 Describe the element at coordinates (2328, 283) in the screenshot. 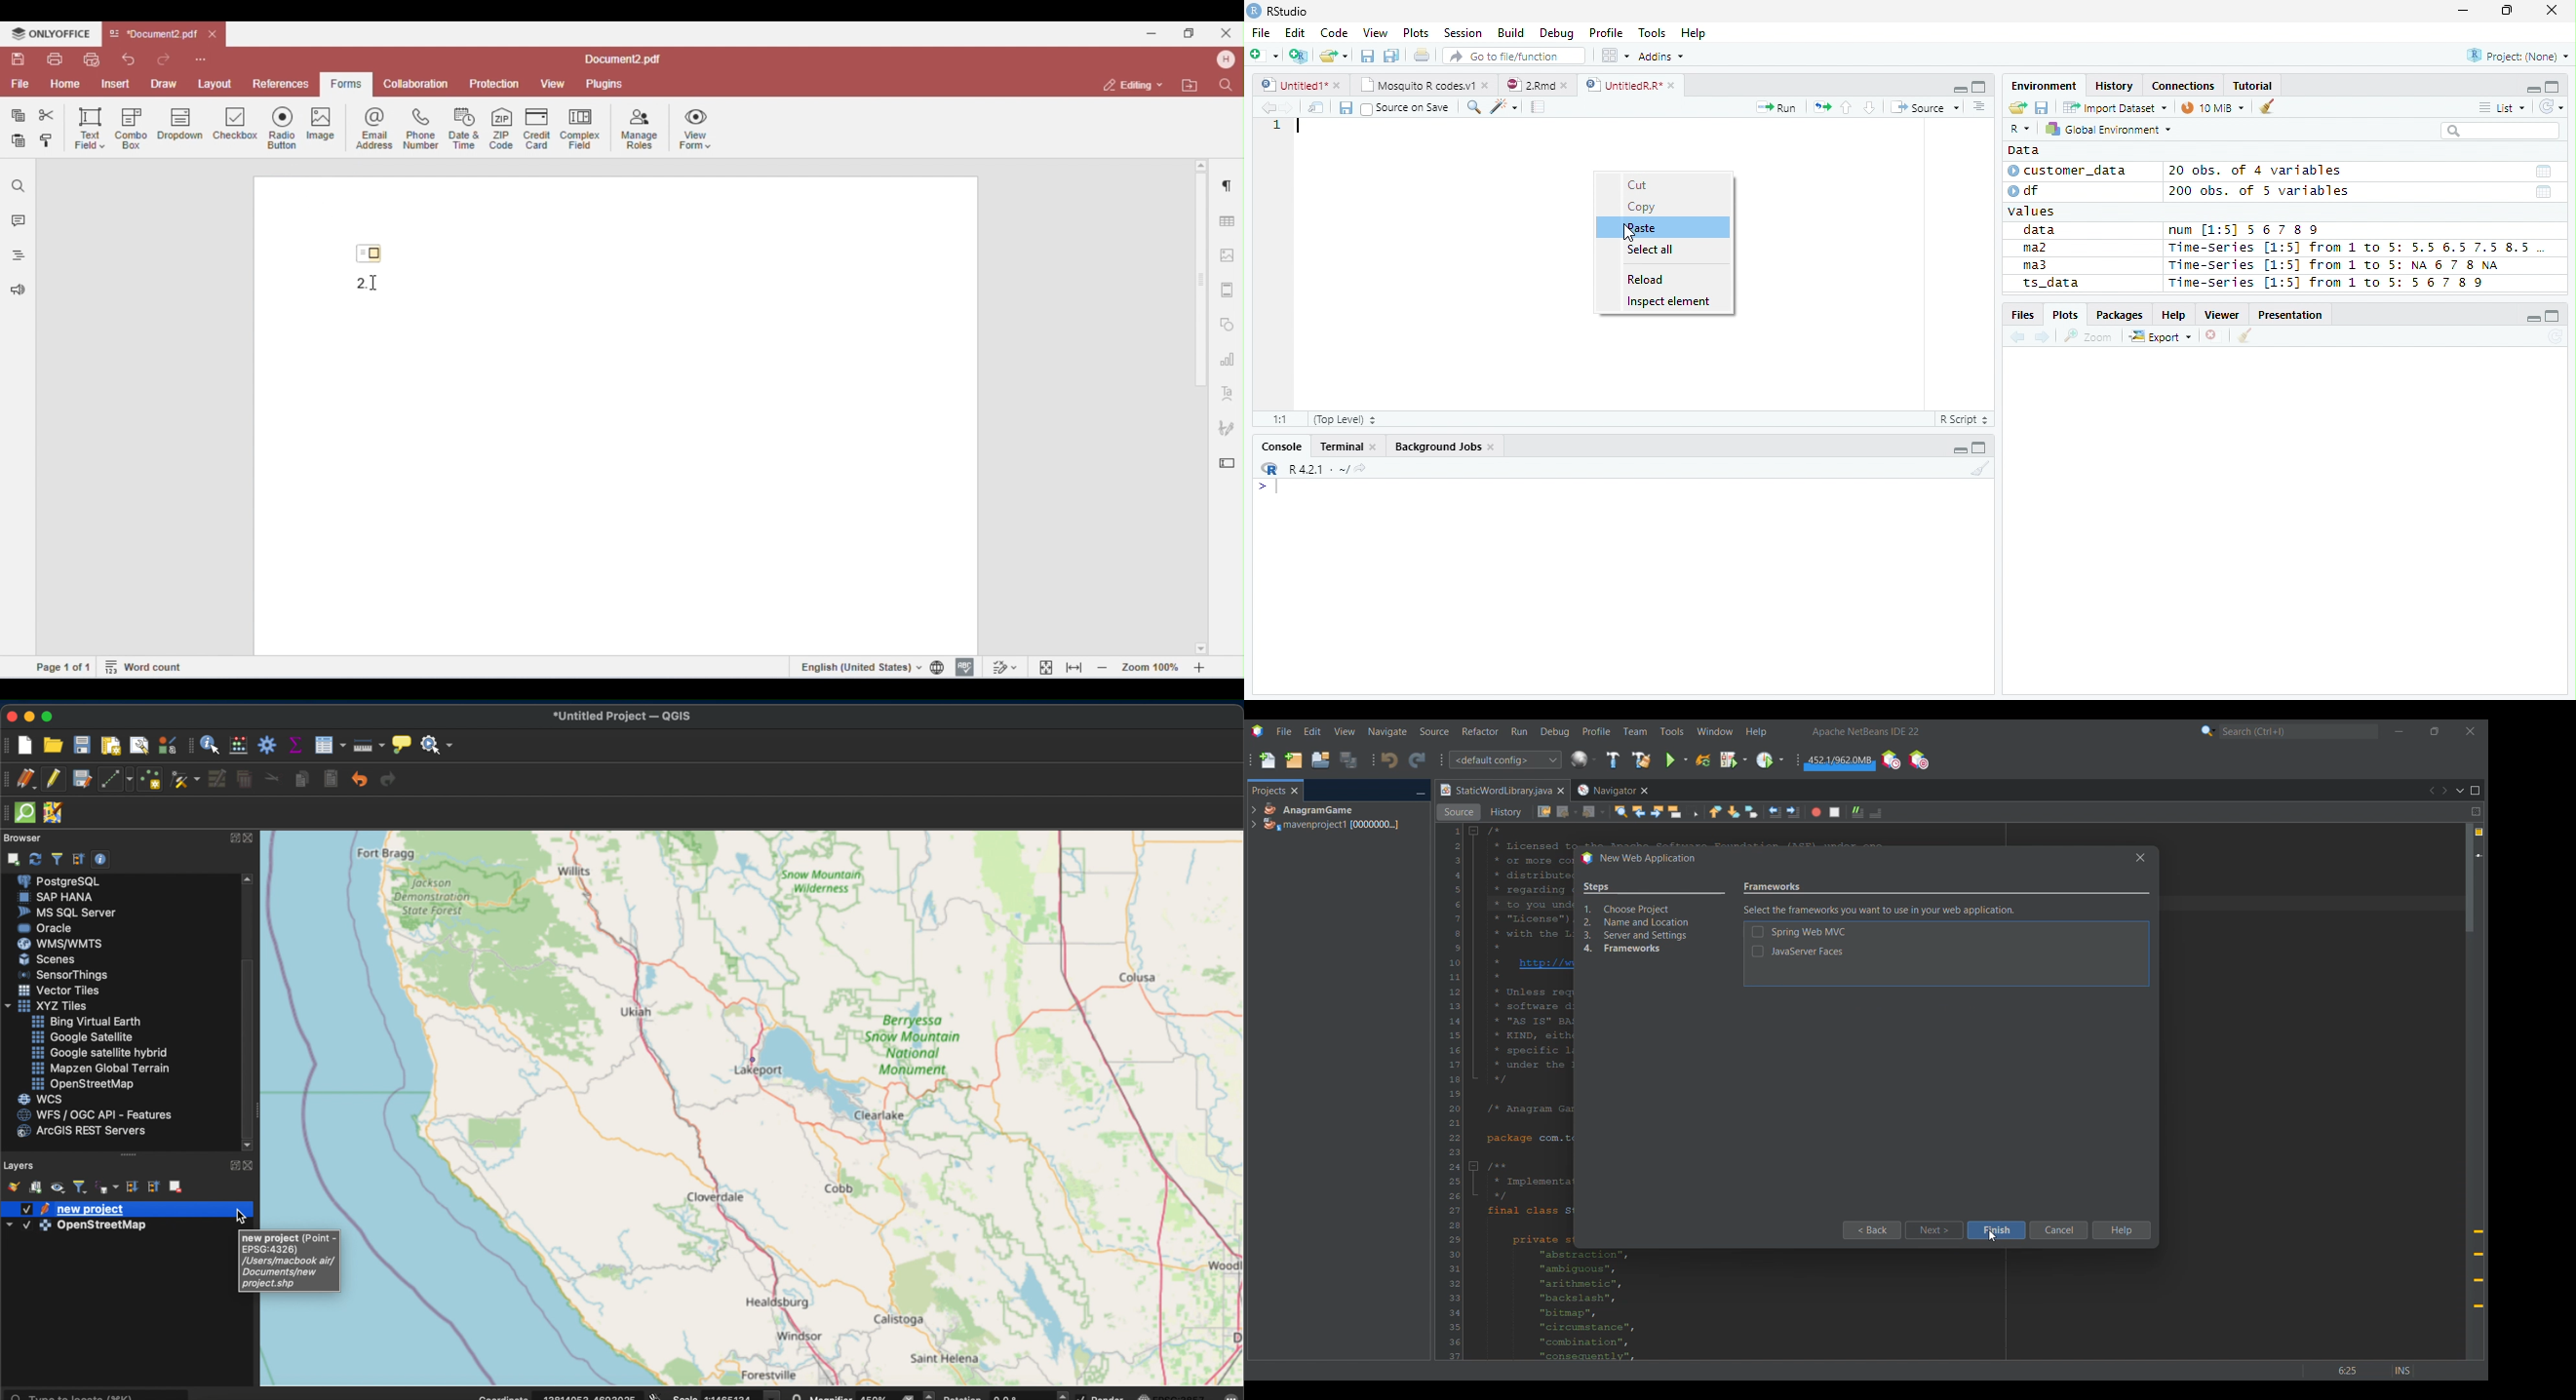

I see `Time-Series [1:5] from 1 to 5: 56 7 8 9` at that location.